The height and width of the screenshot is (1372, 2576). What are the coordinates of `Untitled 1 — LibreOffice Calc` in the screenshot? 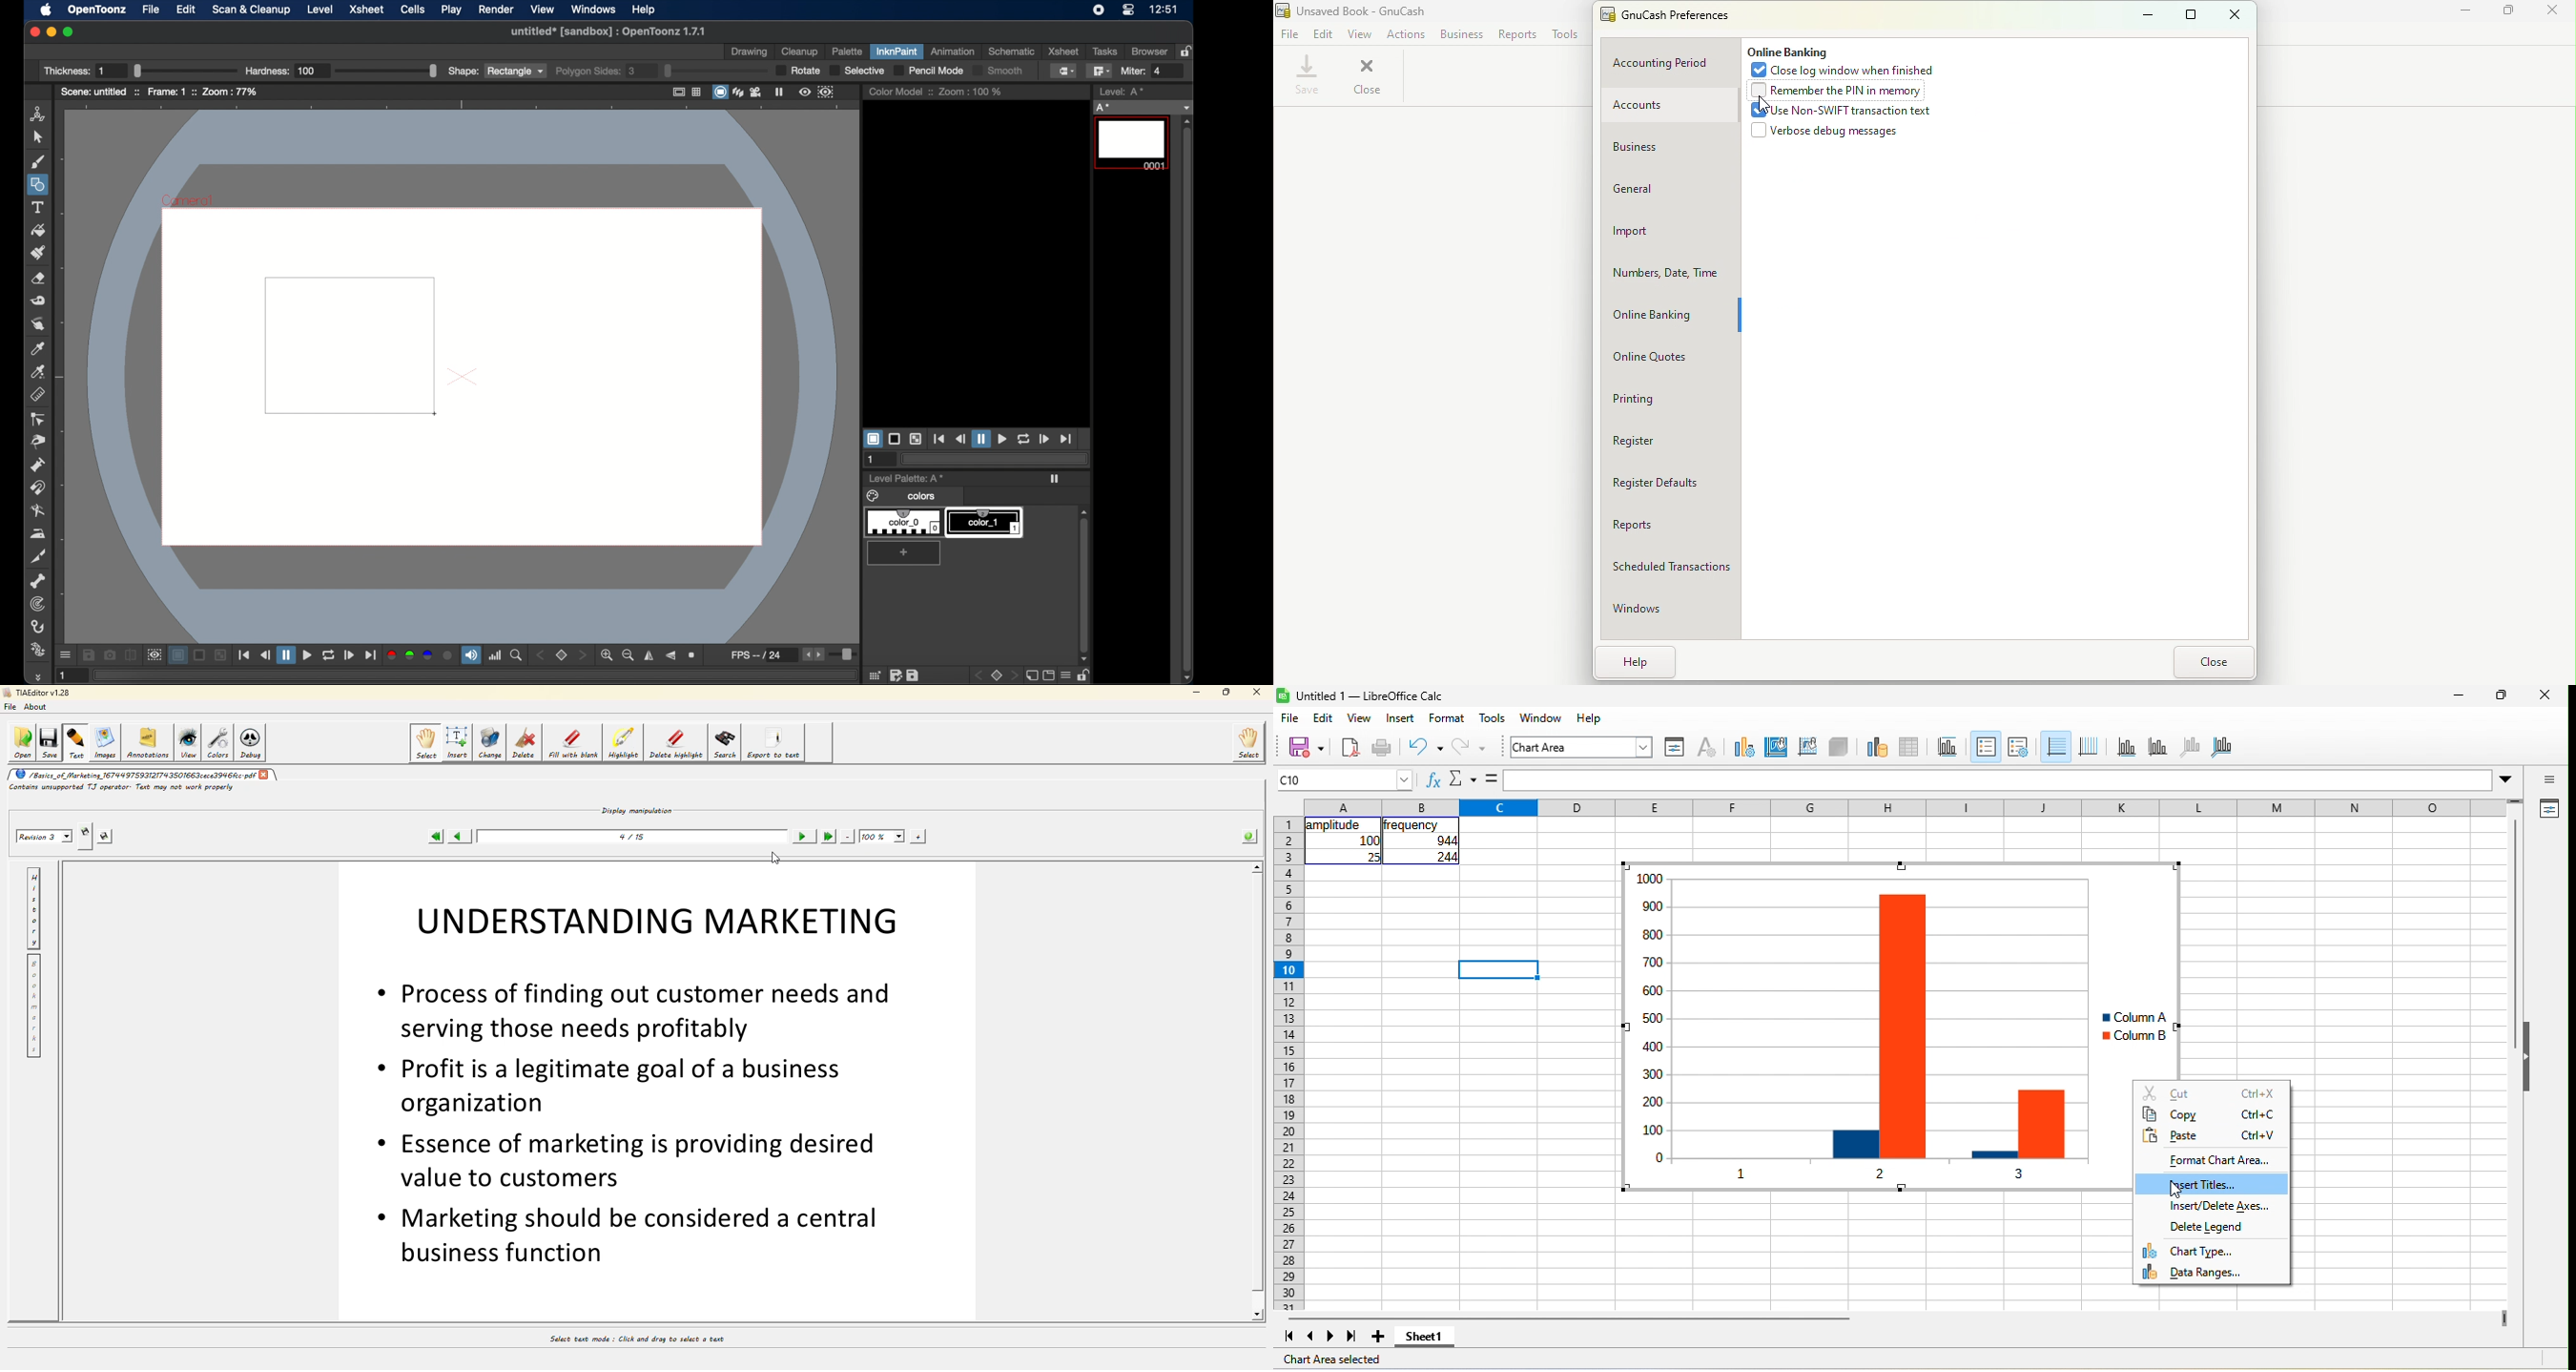 It's located at (1371, 696).